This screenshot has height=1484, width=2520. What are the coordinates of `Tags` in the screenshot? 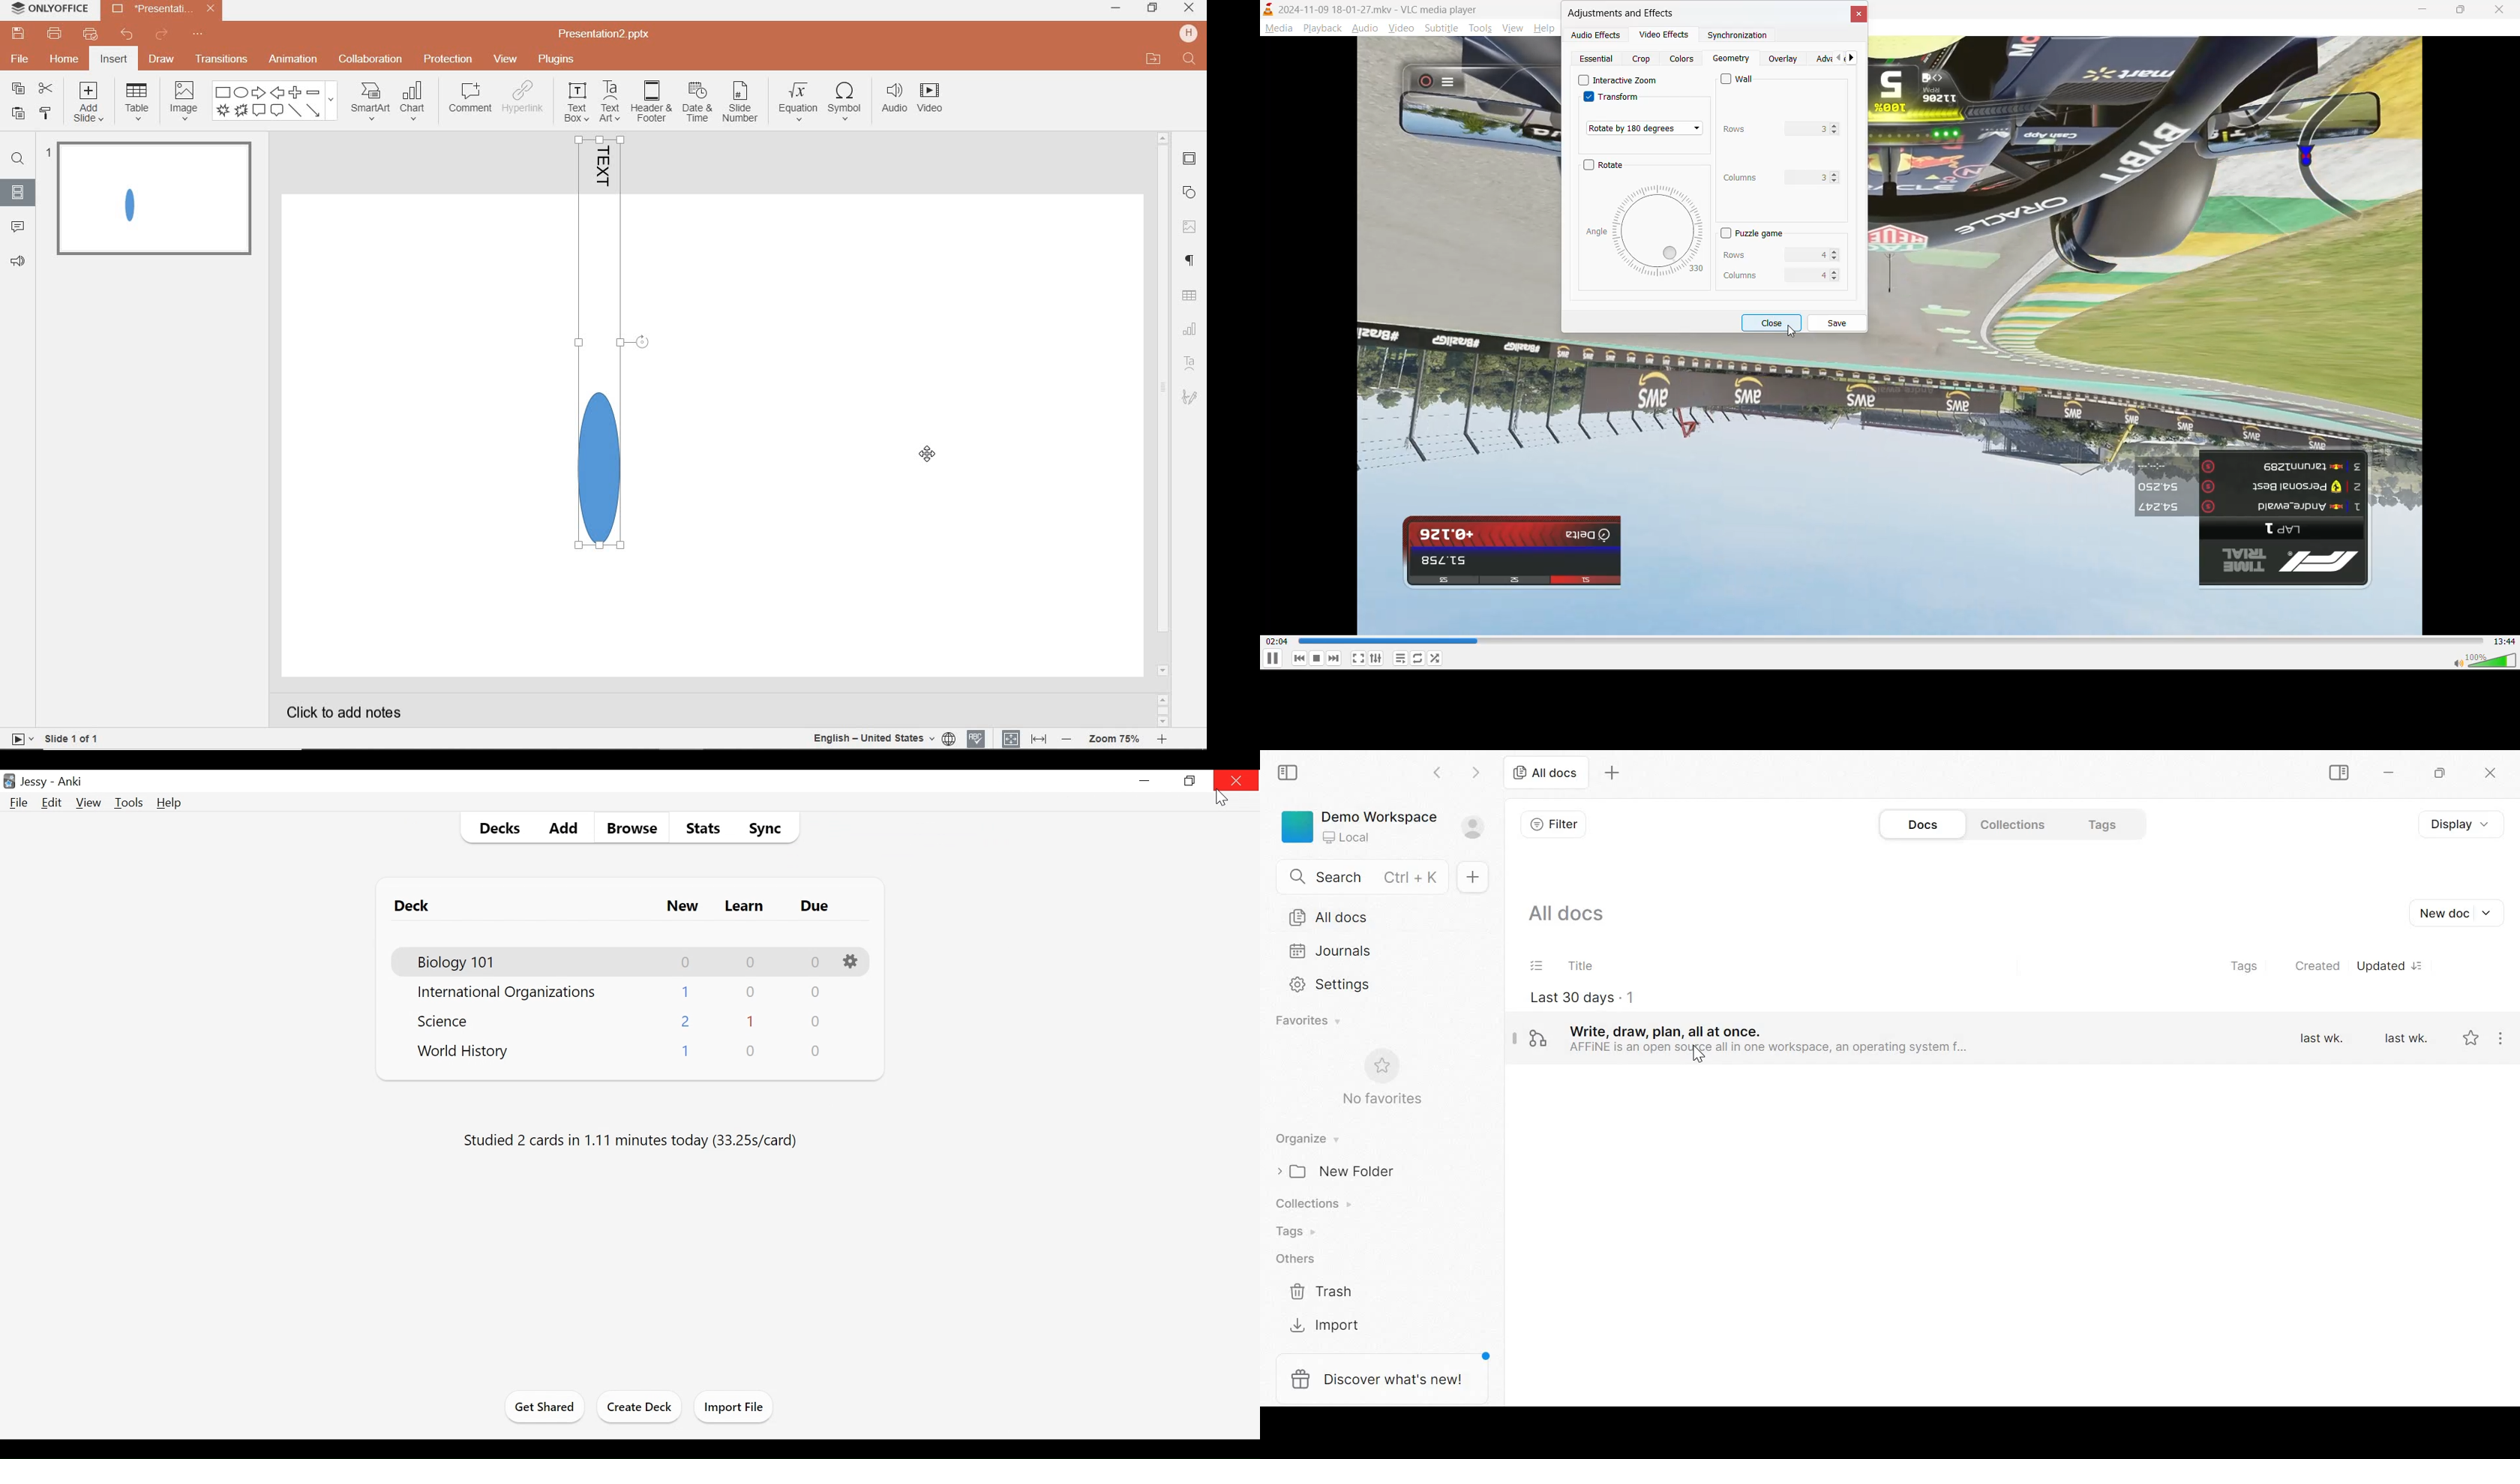 It's located at (1295, 1230).